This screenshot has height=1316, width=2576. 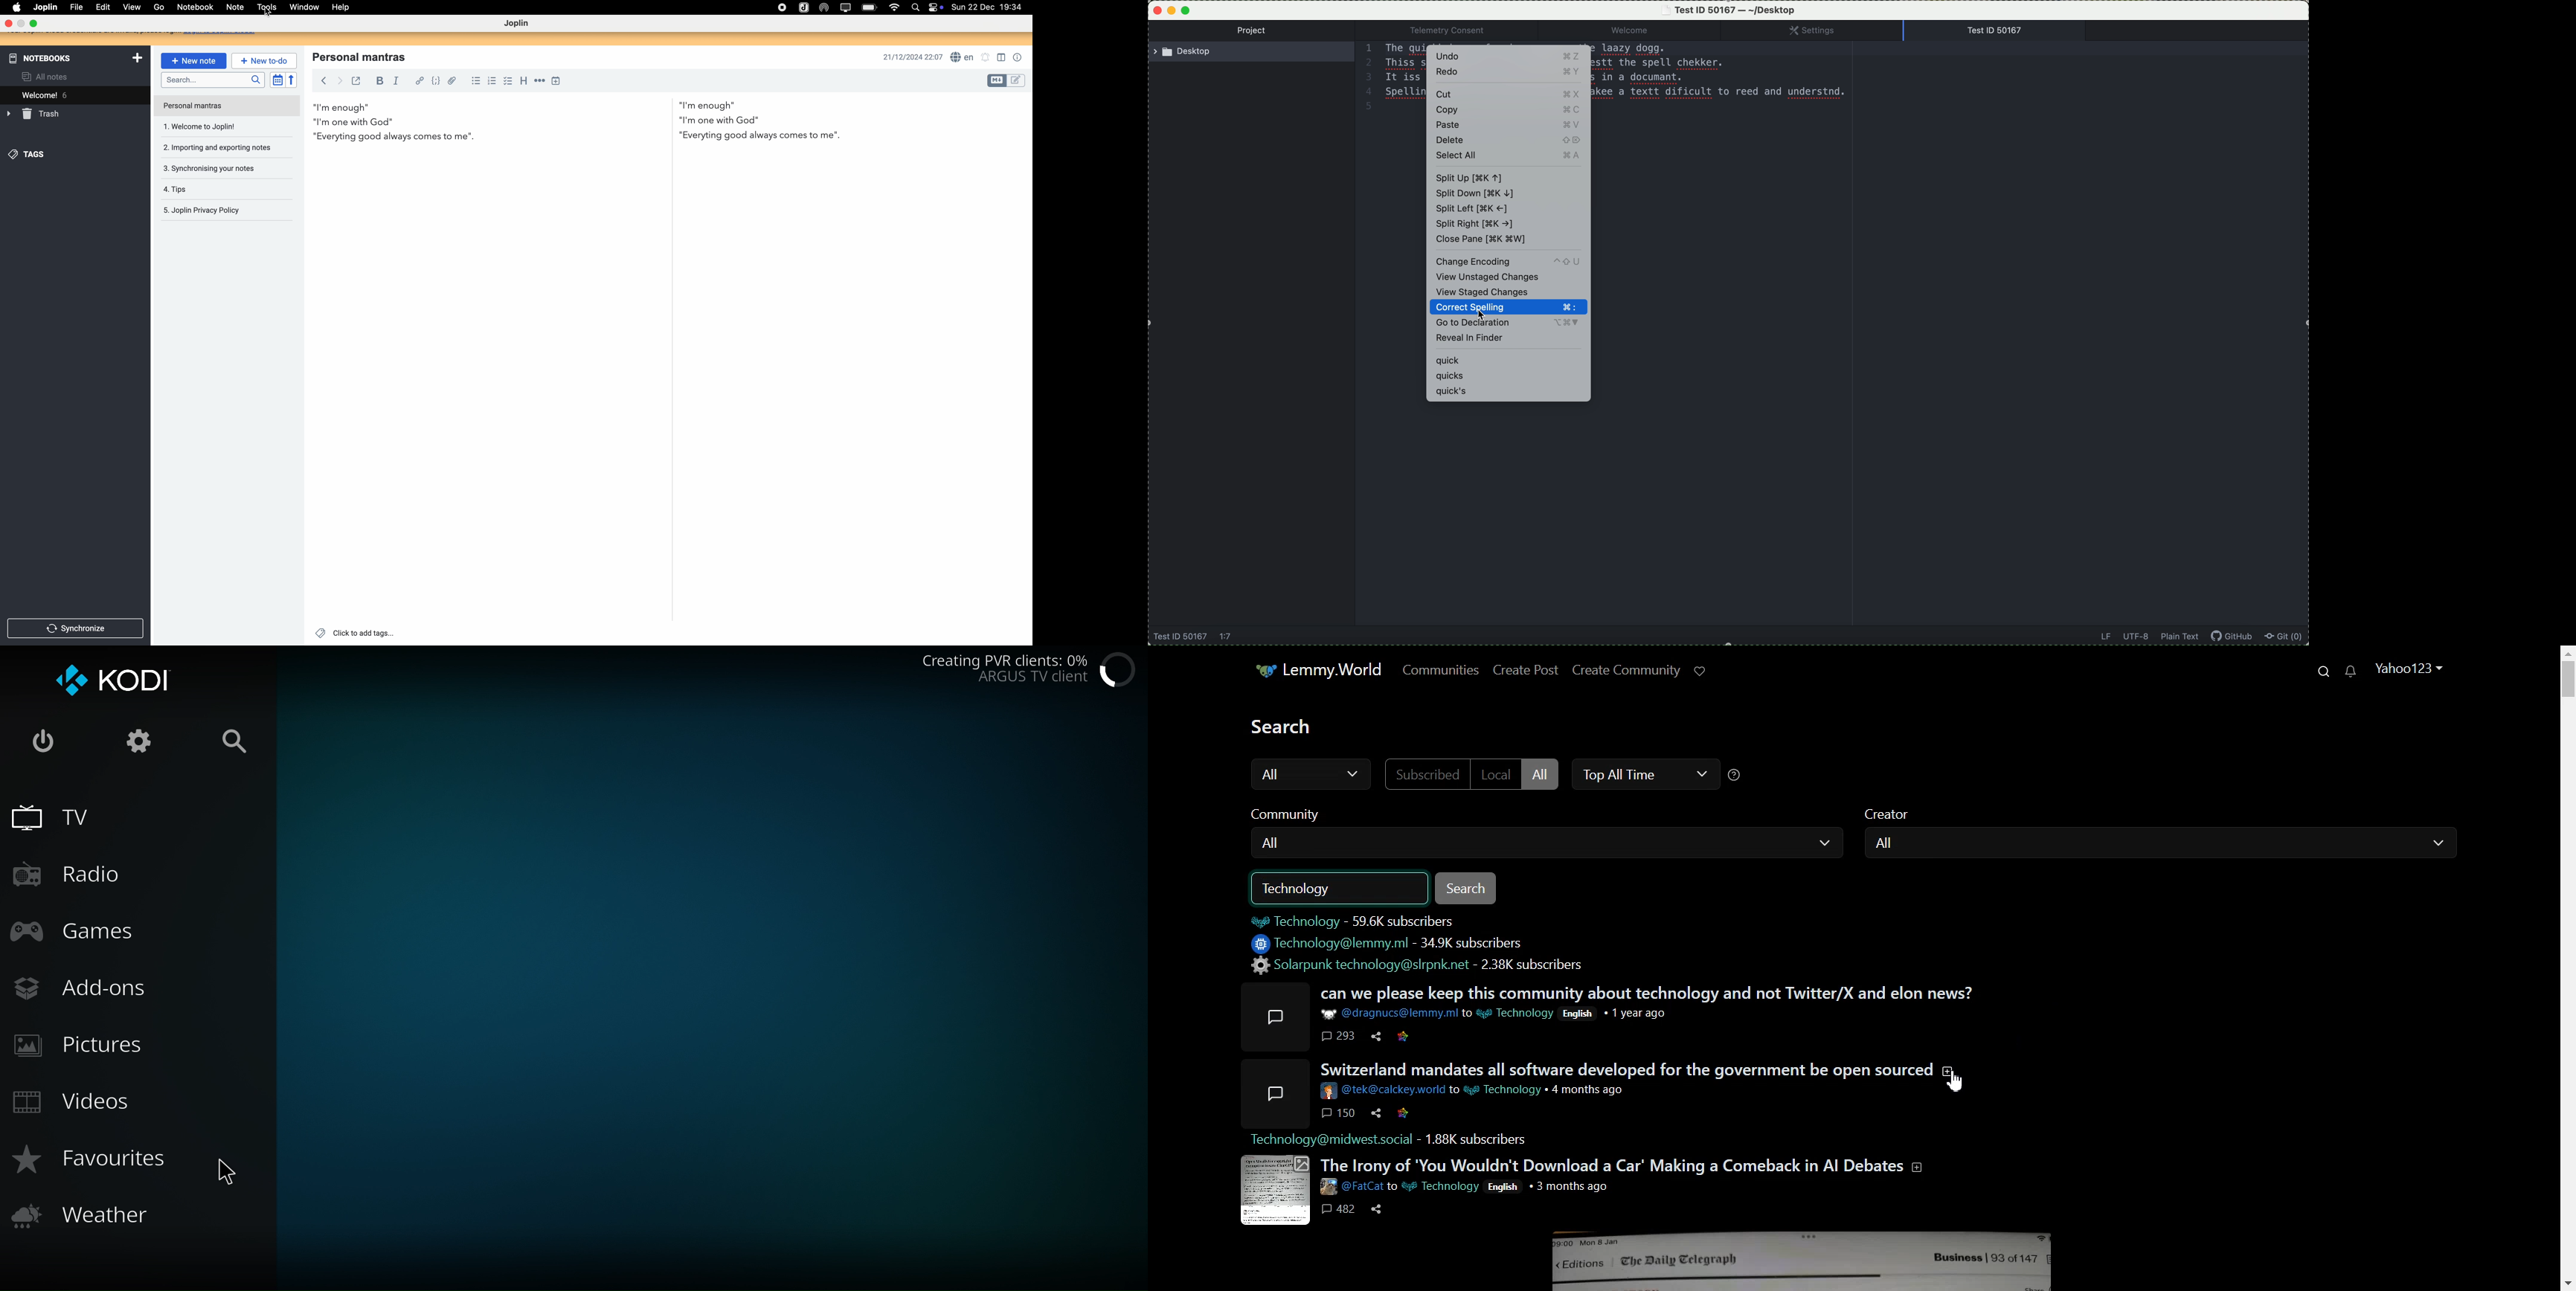 What do you see at coordinates (28, 154) in the screenshot?
I see `tags` at bounding box center [28, 154].